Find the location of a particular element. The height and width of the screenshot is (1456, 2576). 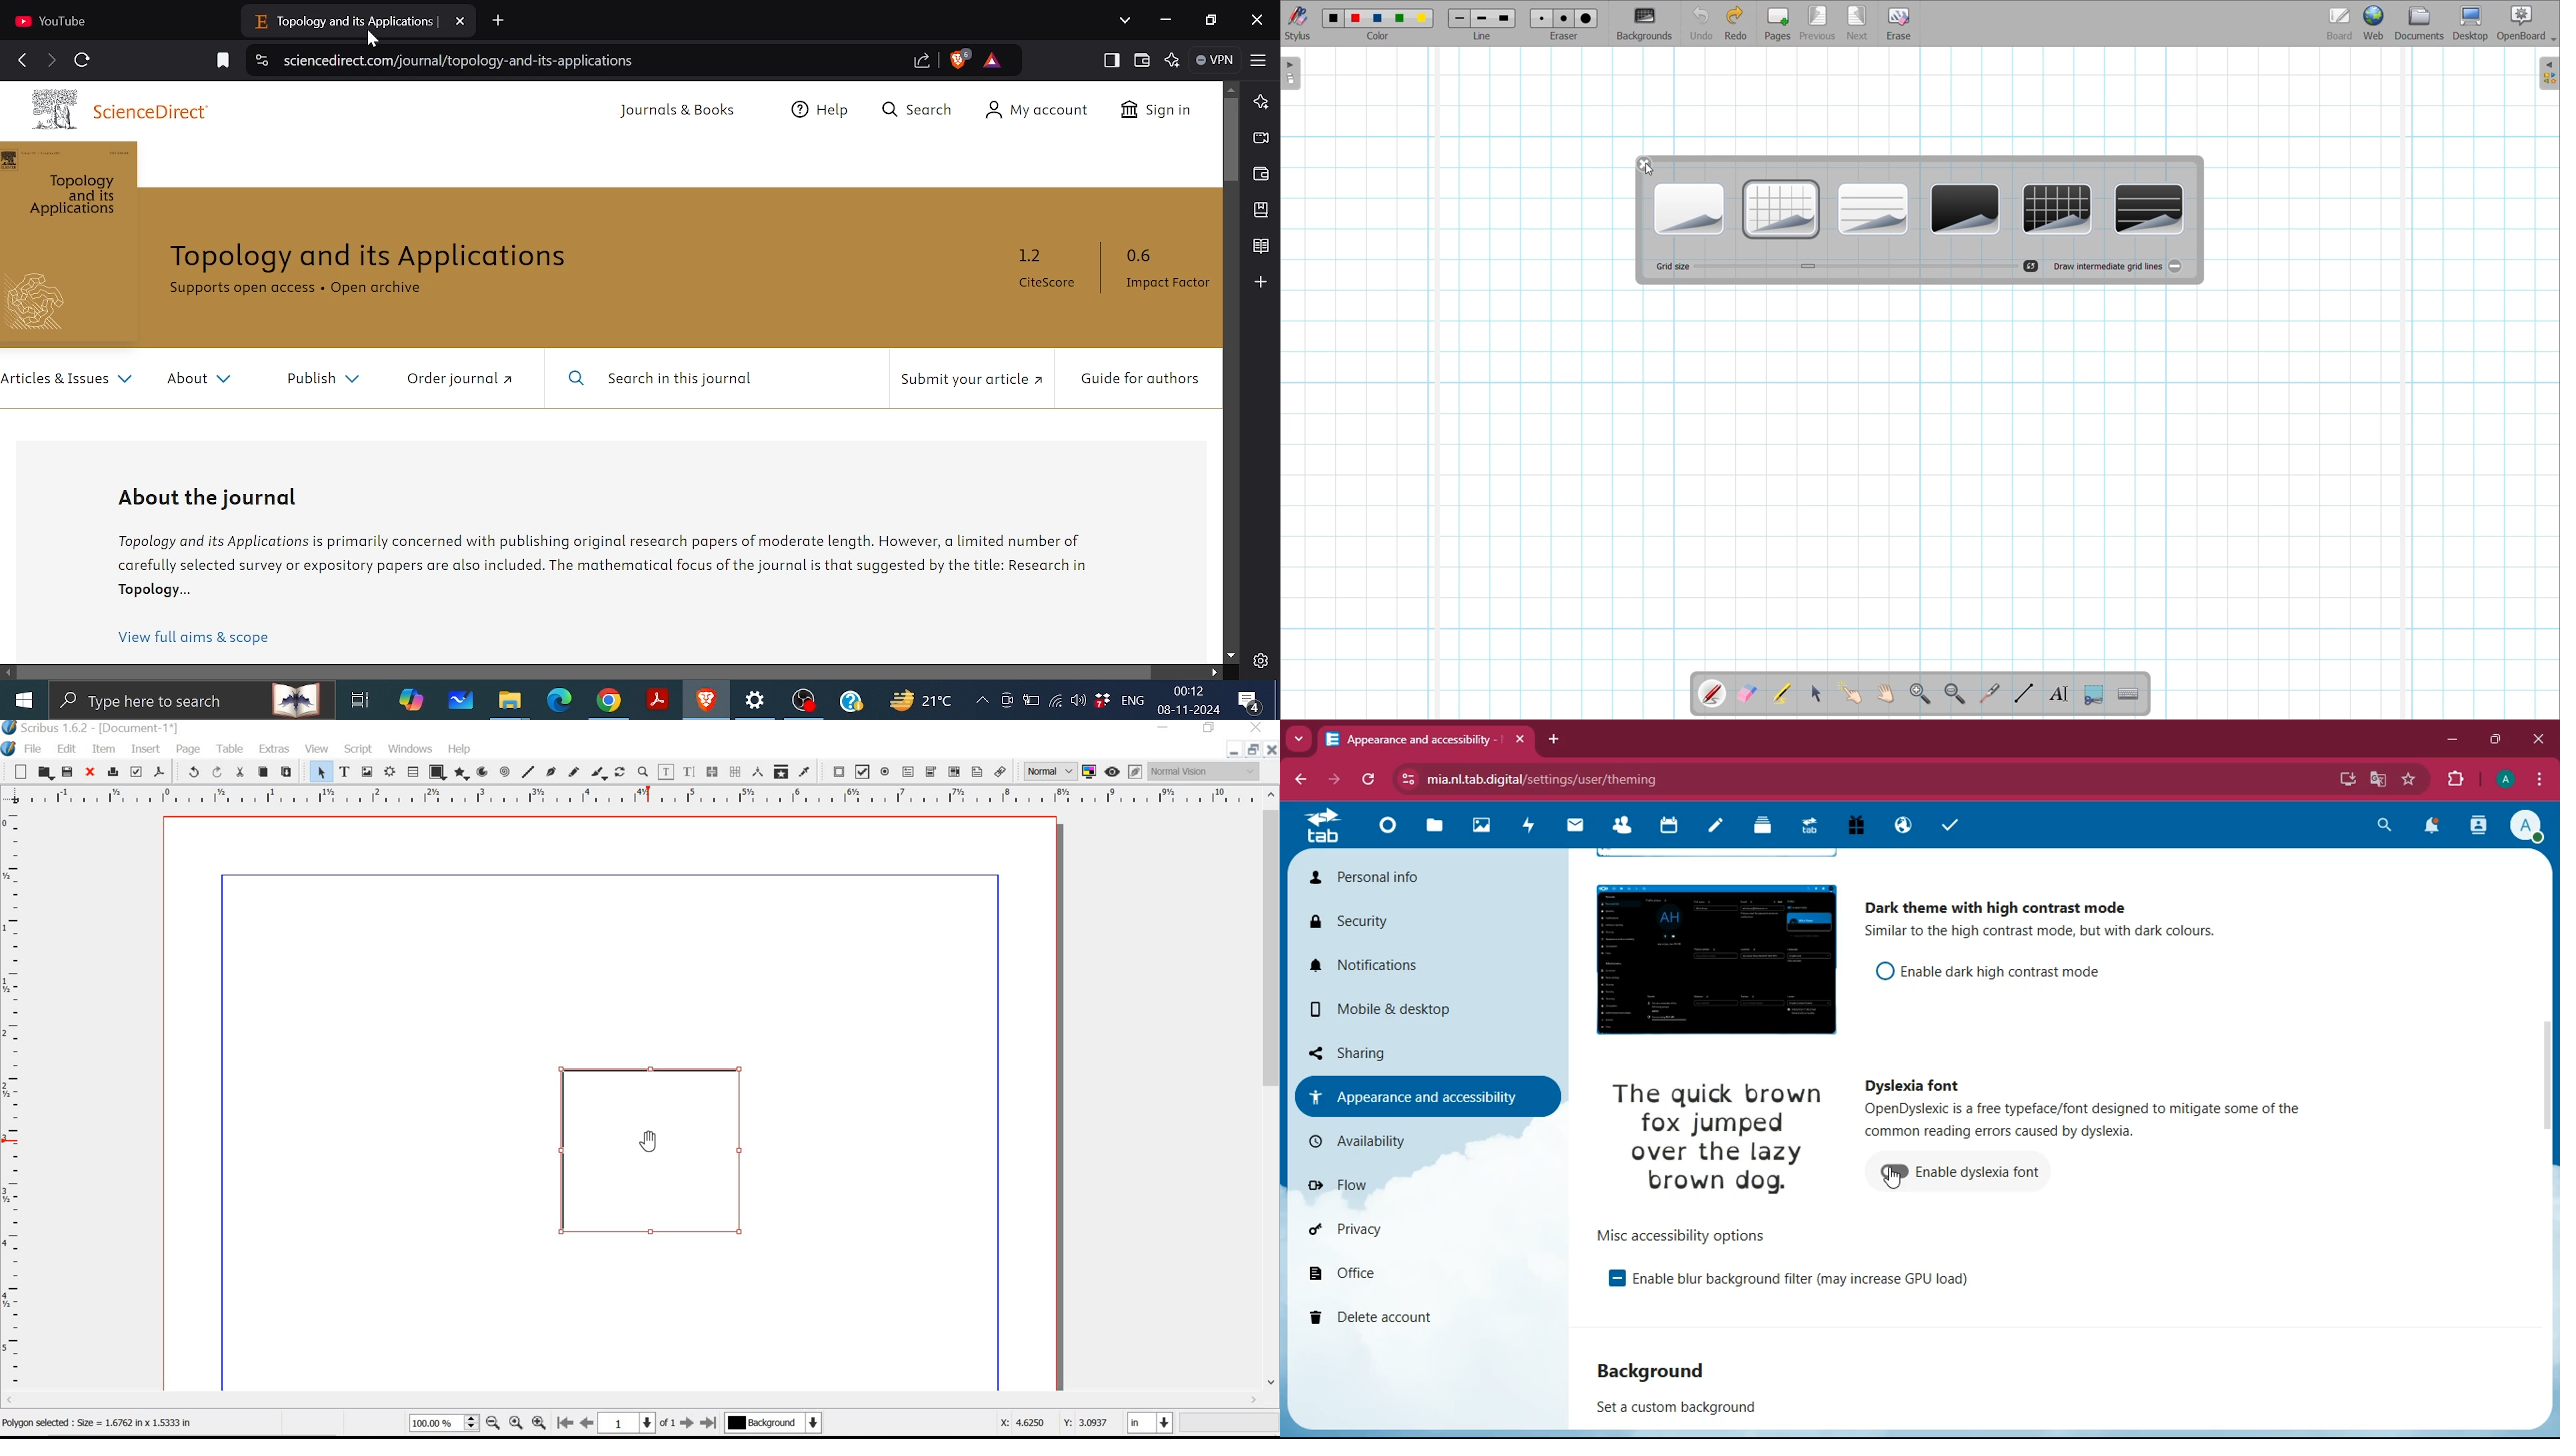

desktop is located at coordinates (2345, 781).